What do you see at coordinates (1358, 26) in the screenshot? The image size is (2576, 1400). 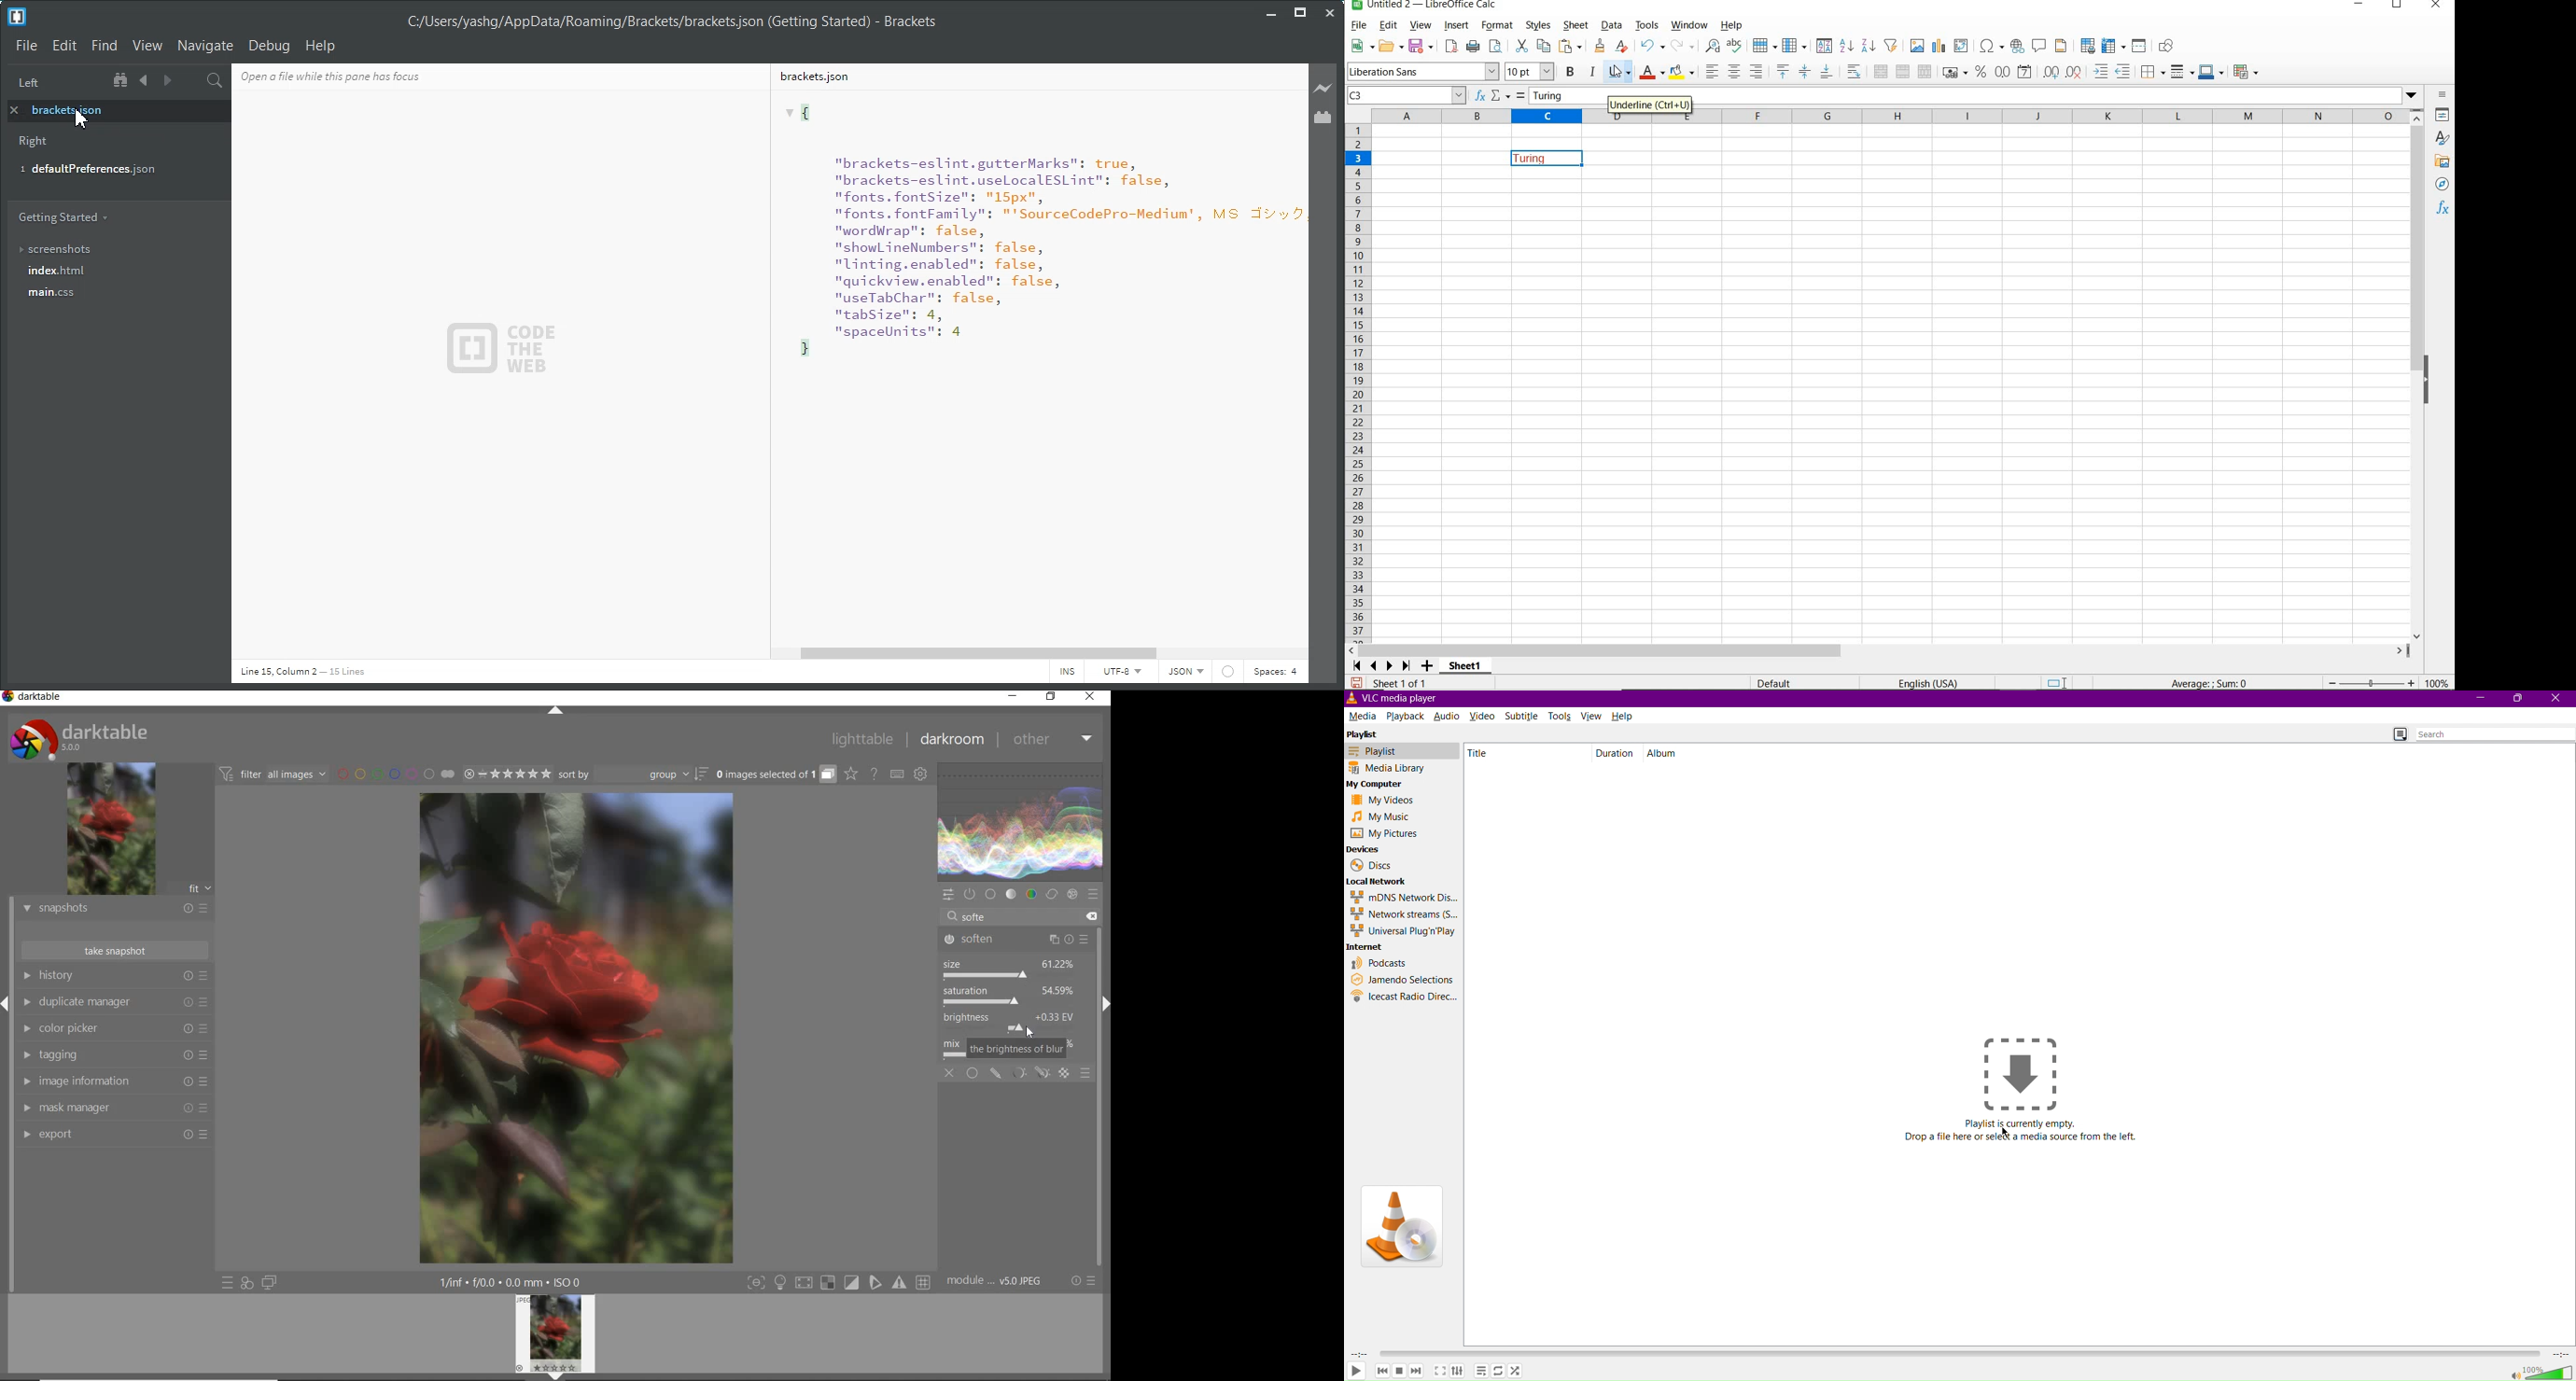 I see `FILE` at bounding box center [1358, 26].